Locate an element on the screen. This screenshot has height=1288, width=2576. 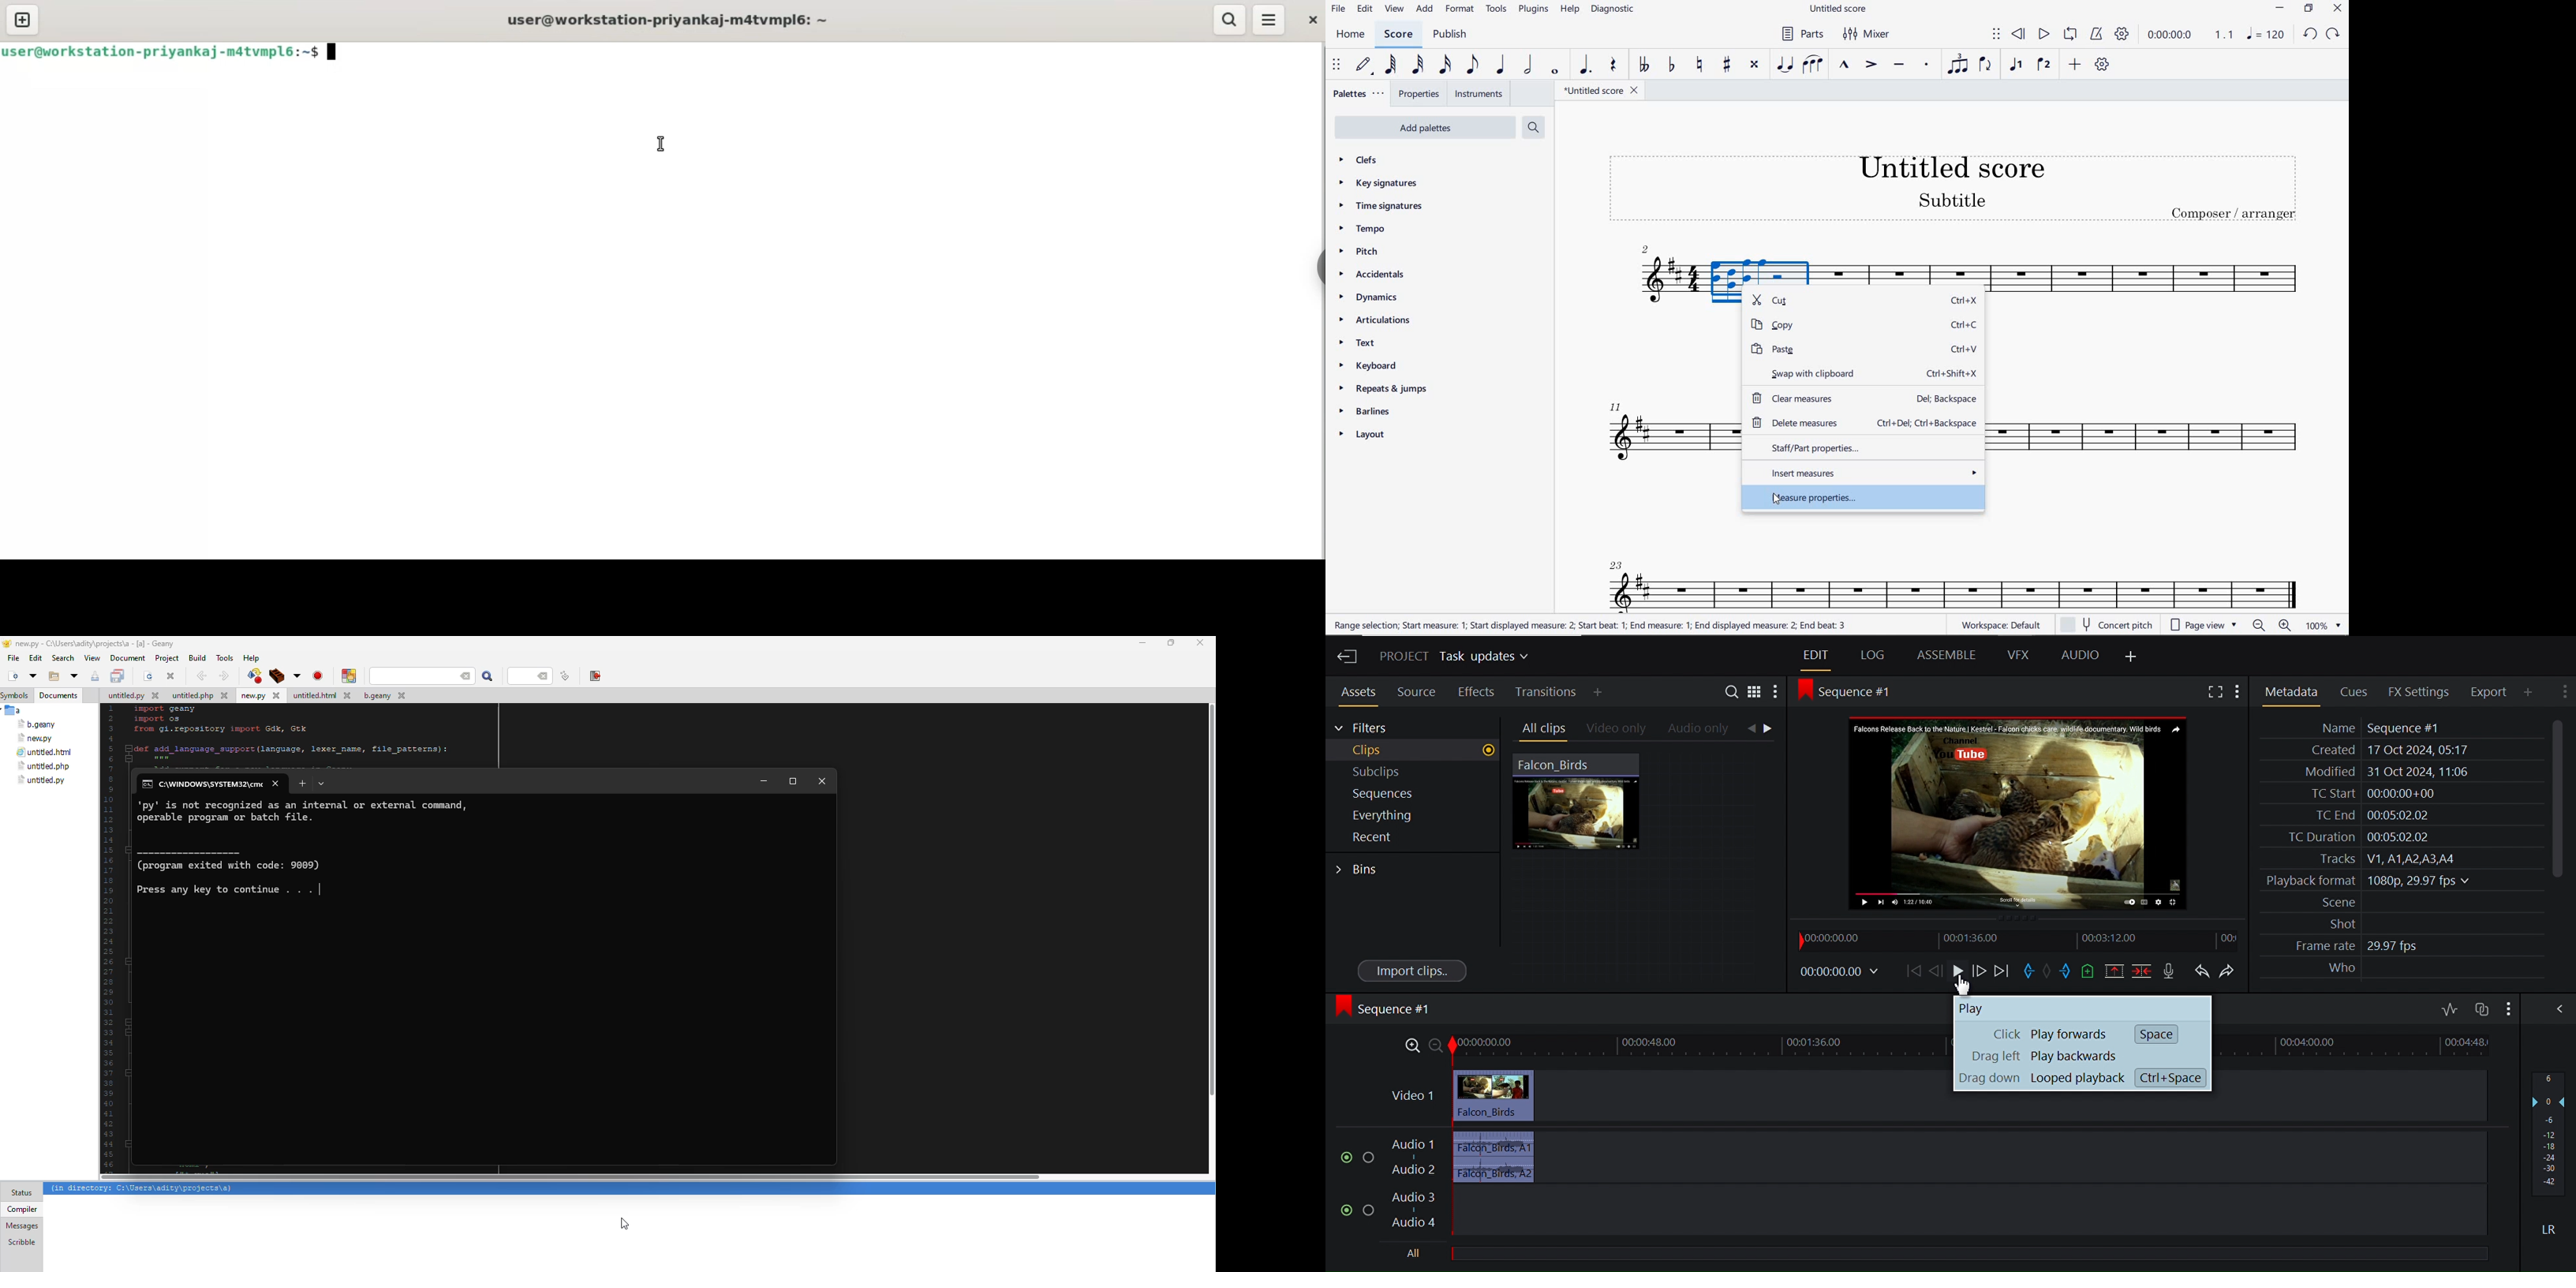
REPEATS & JUMPS is located at coordinates (1383, 390).